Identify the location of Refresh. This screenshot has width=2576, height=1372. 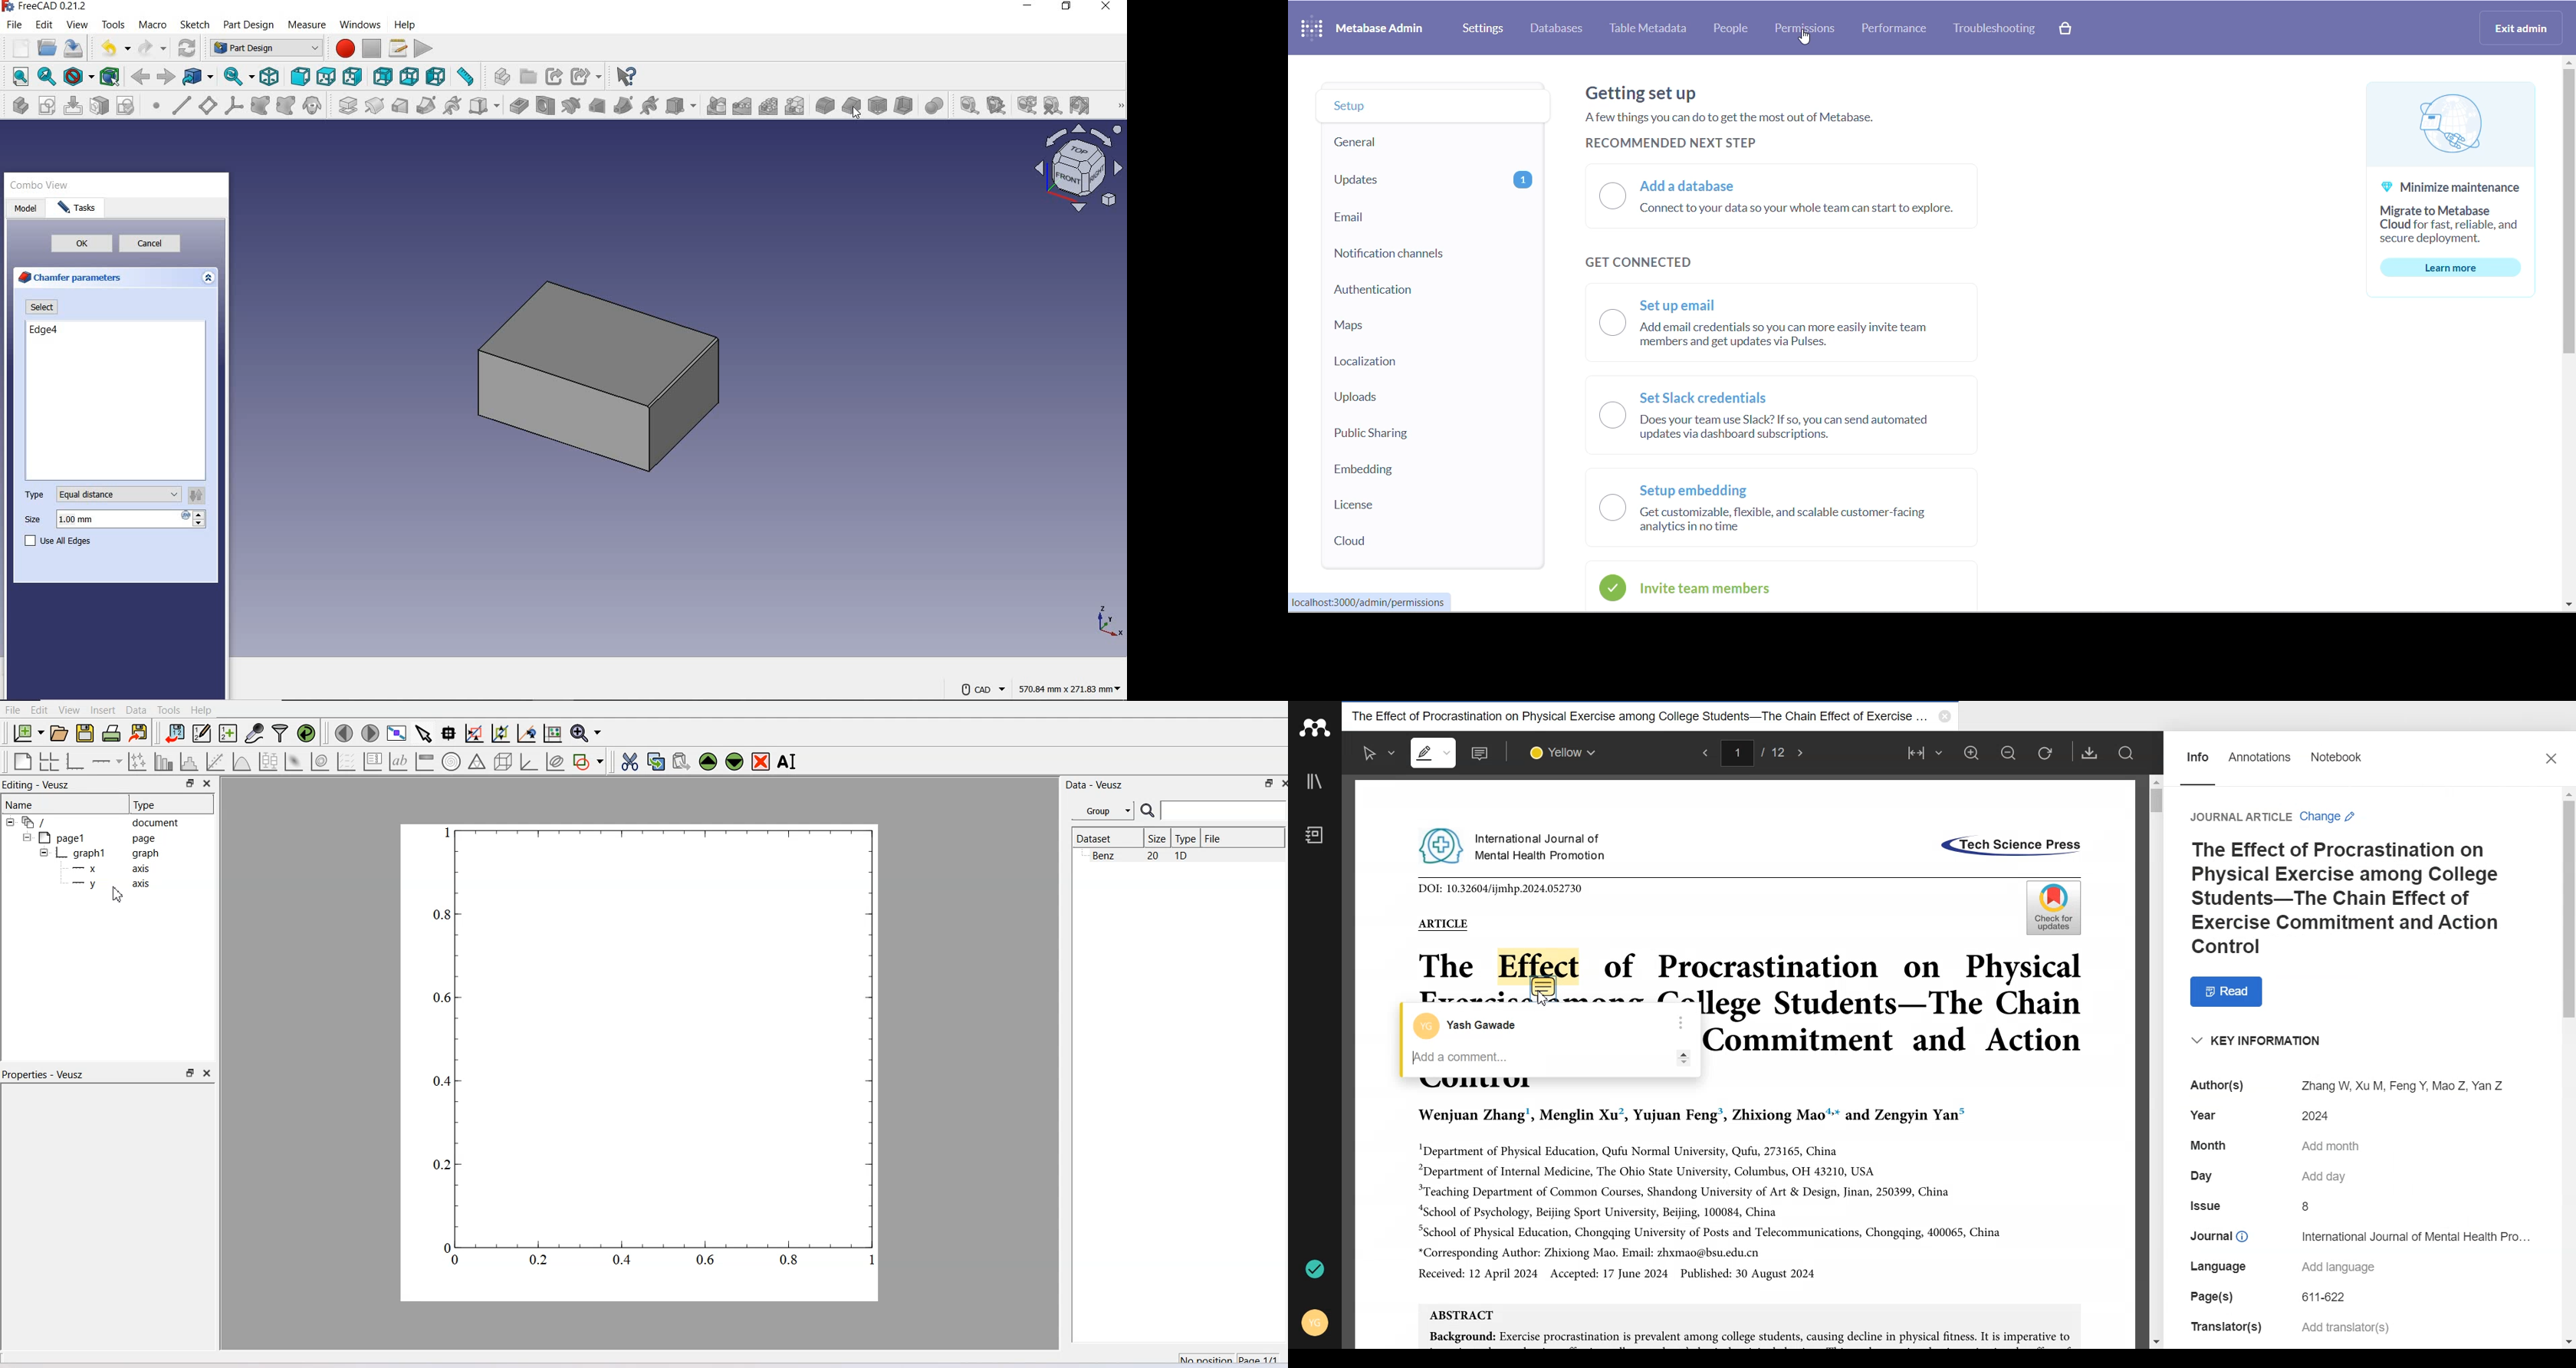
(2045, 753).